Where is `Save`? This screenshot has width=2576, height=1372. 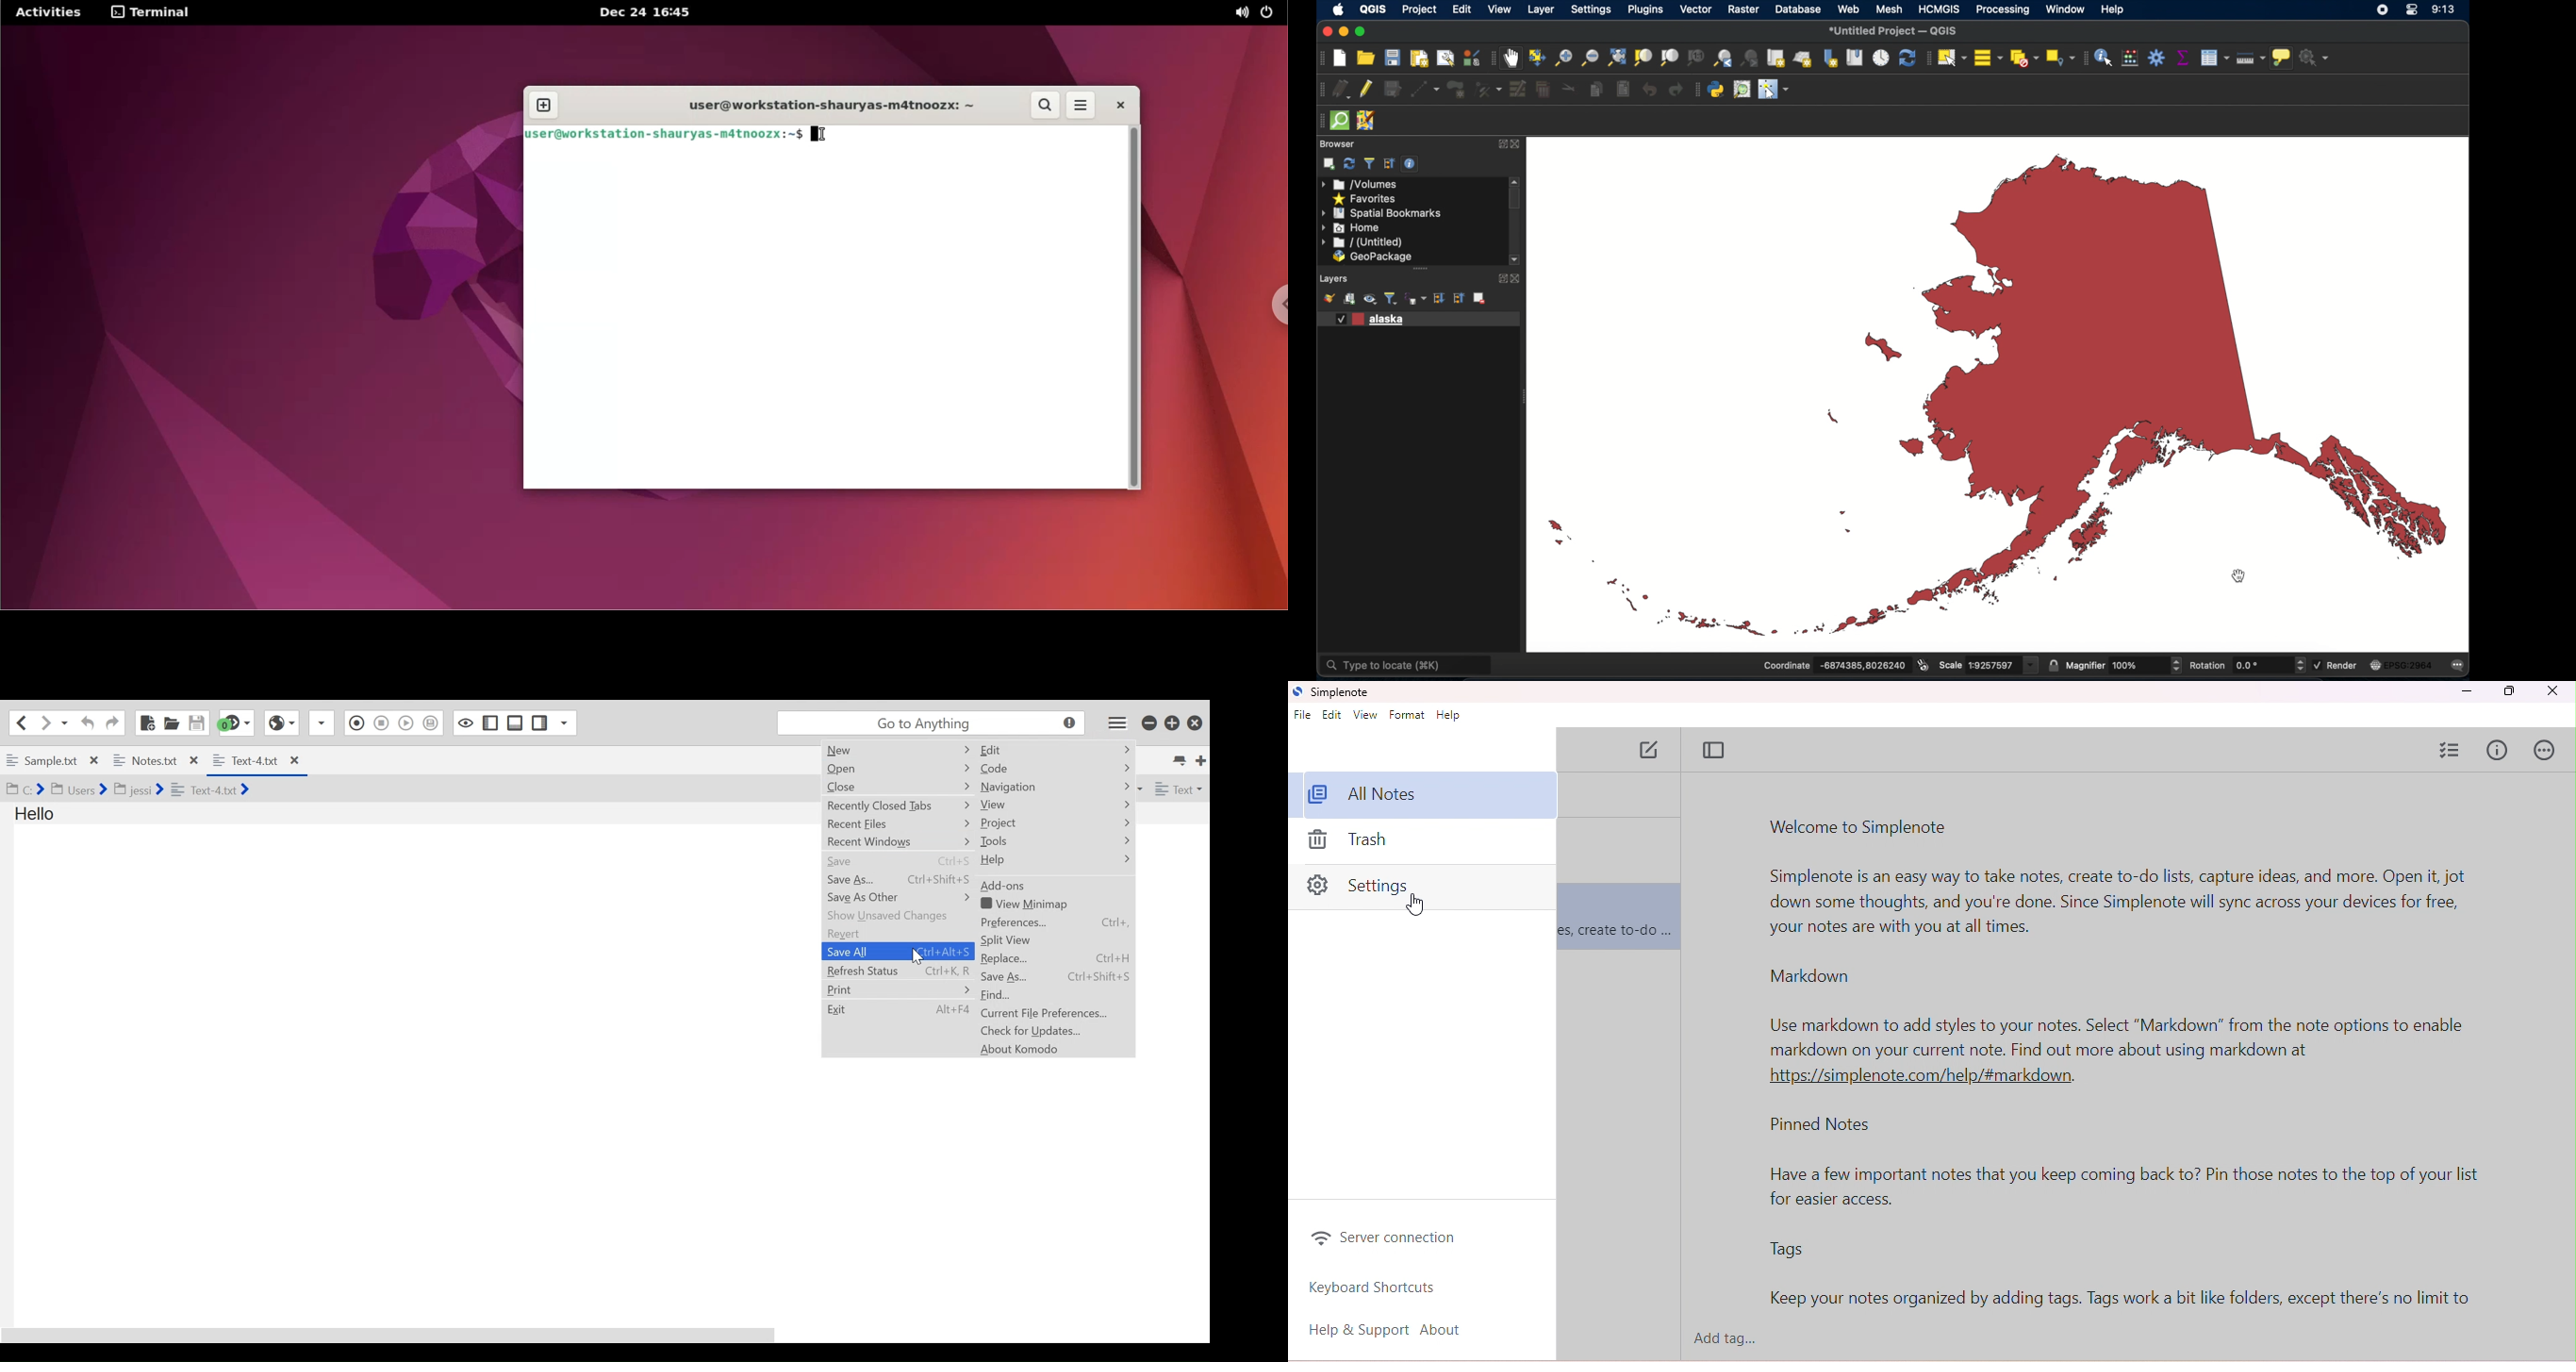 Save is located at coordinates (899, 861).